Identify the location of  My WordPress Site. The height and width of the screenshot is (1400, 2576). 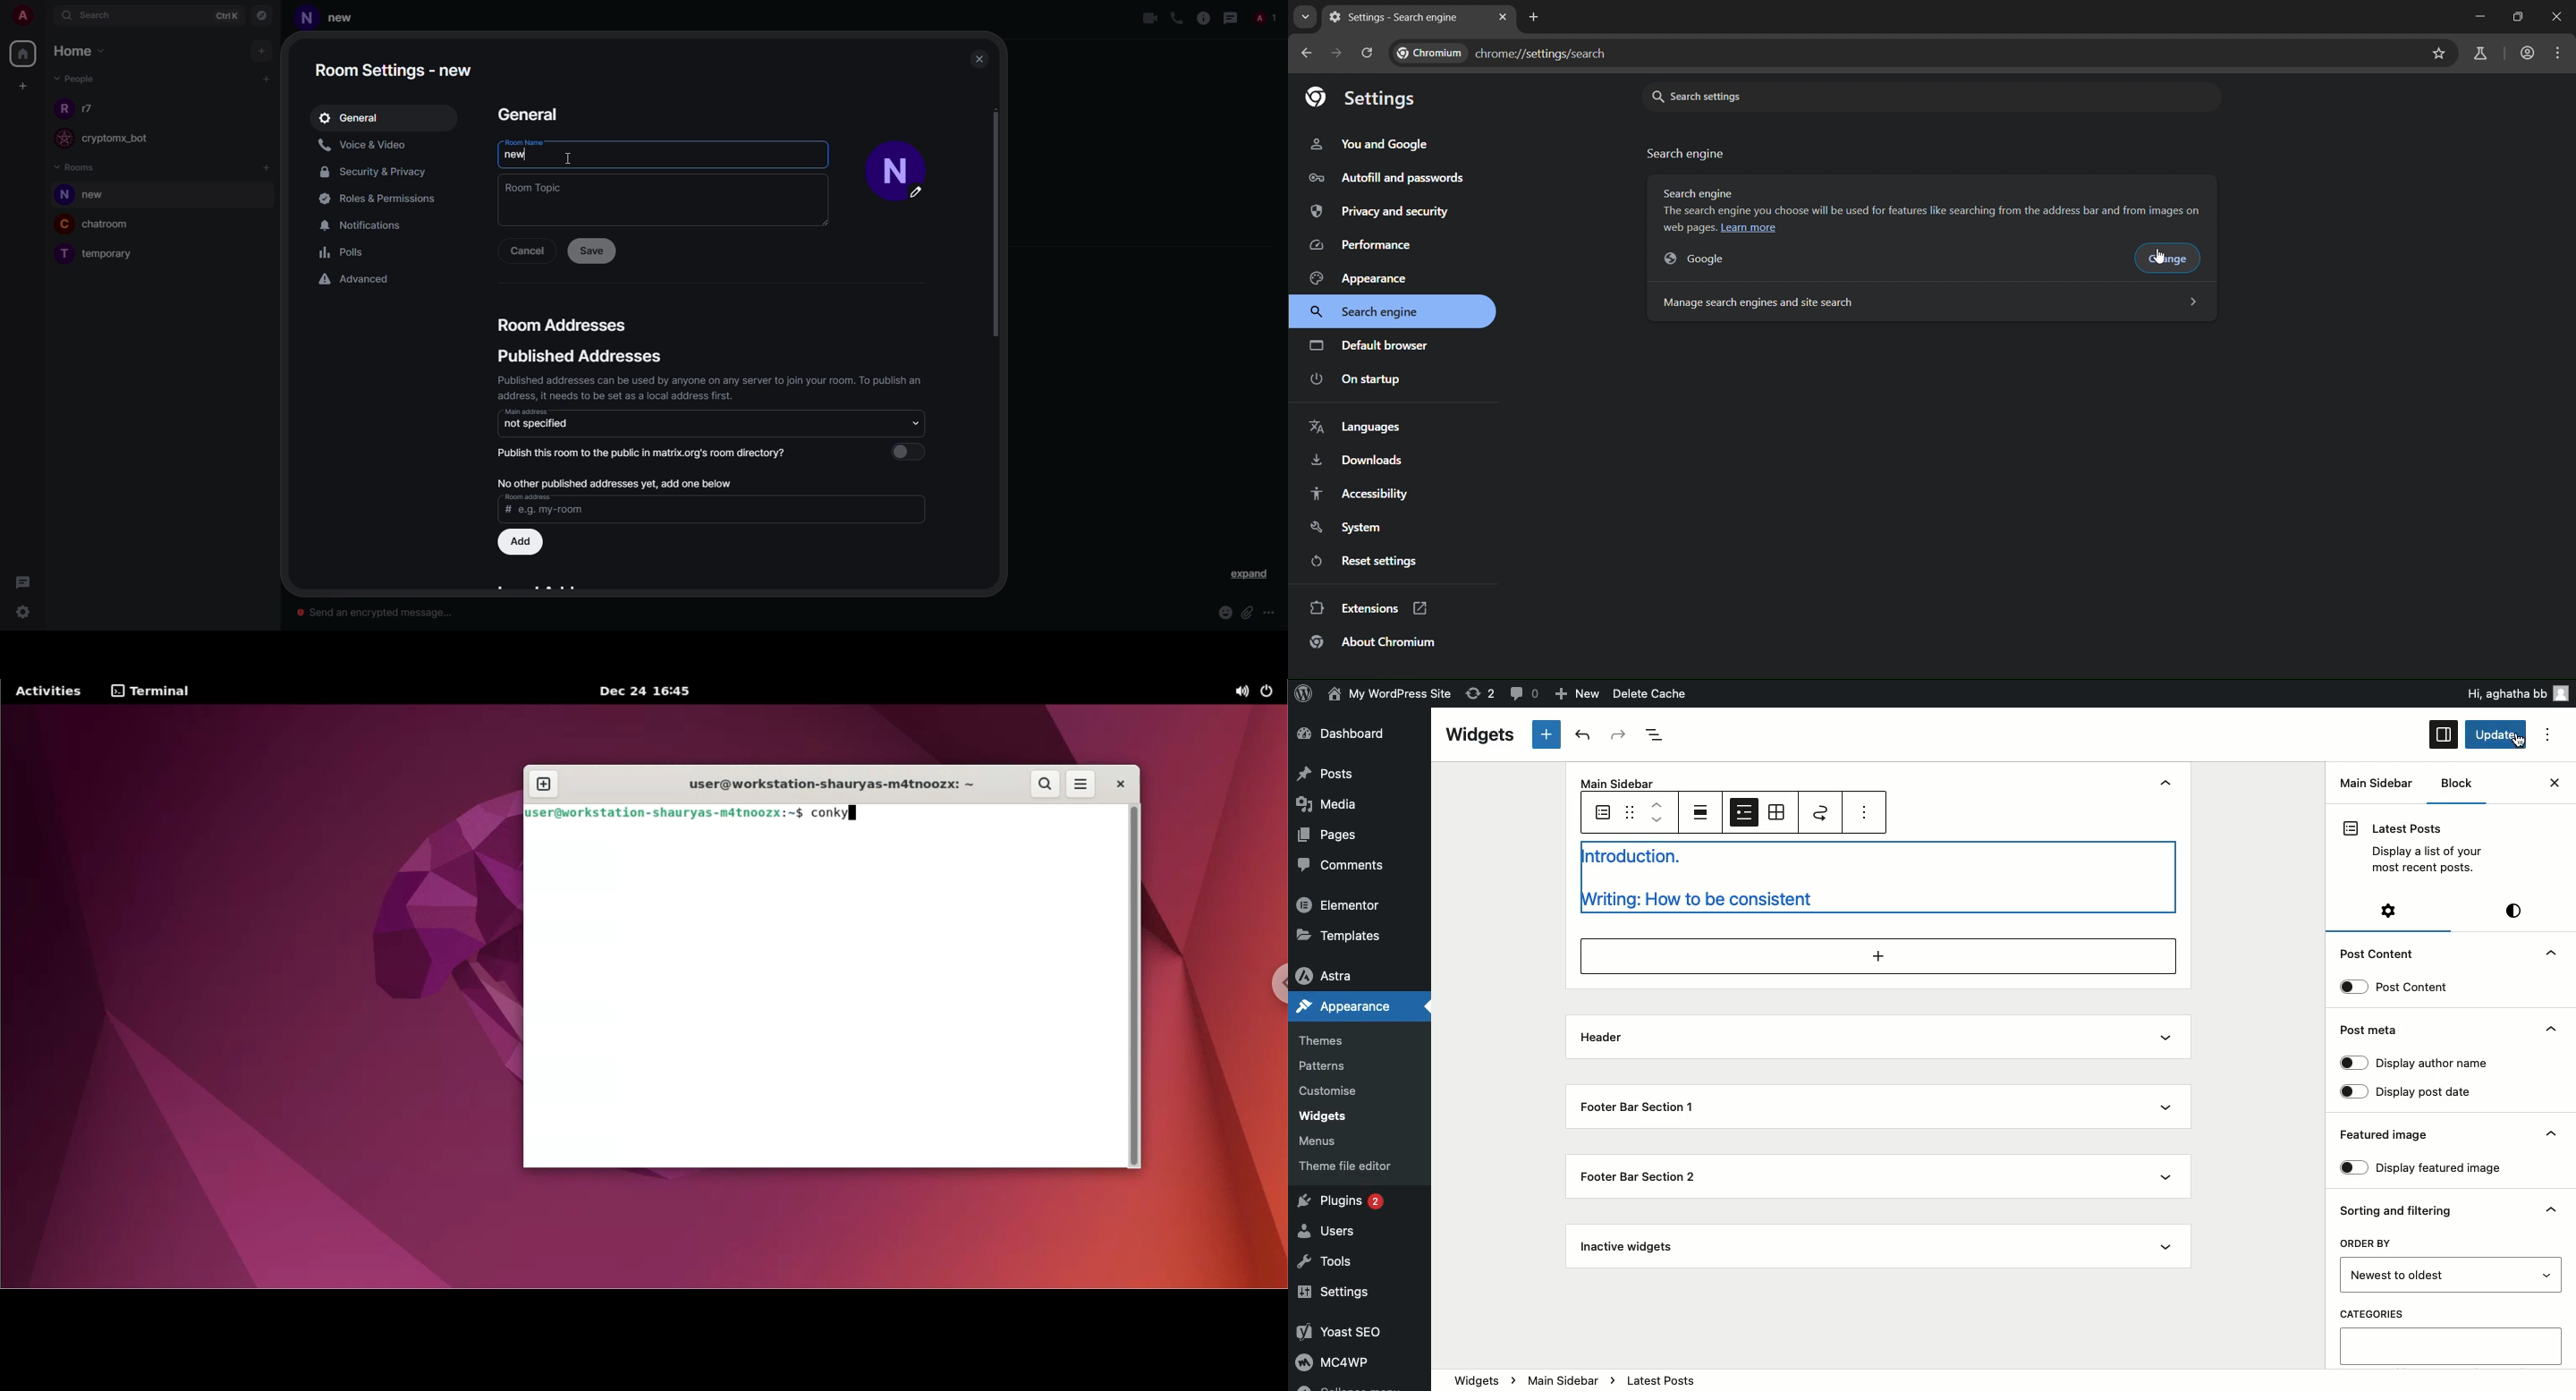
(1394, 695).